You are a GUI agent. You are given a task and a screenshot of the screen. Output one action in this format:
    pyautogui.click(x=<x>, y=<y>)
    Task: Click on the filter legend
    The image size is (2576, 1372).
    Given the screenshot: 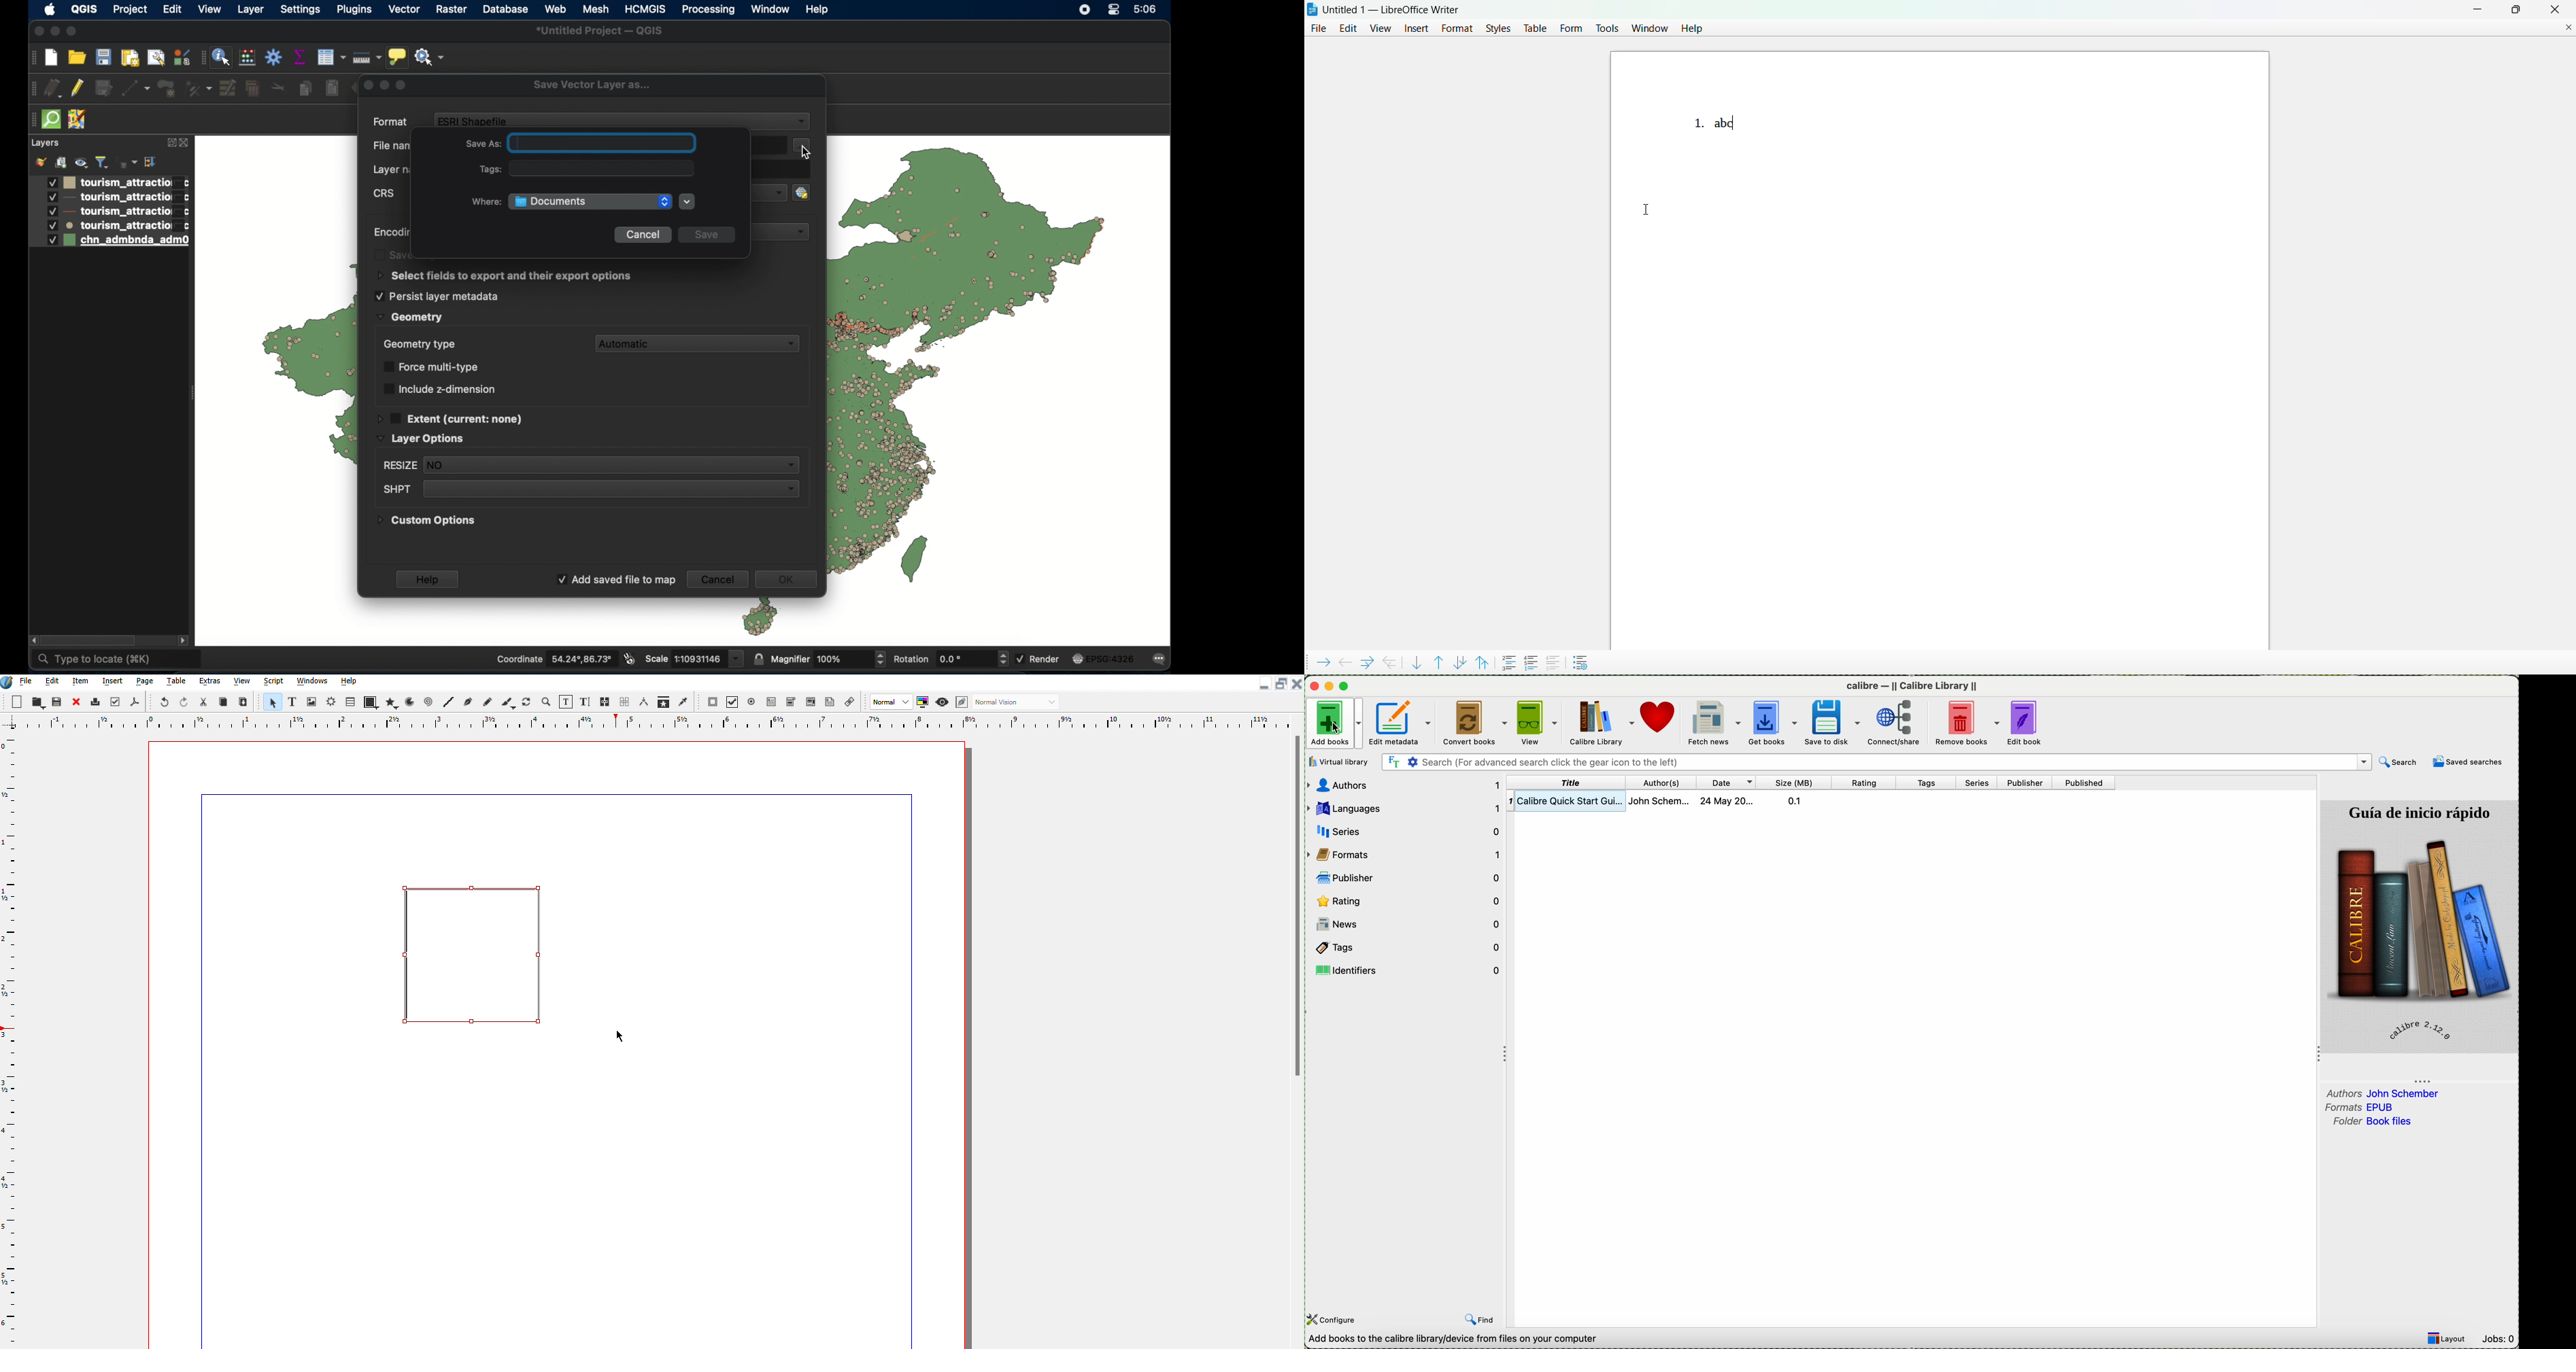 What is the action you would take?
    pyautogui.click(x=102, y=162)
    